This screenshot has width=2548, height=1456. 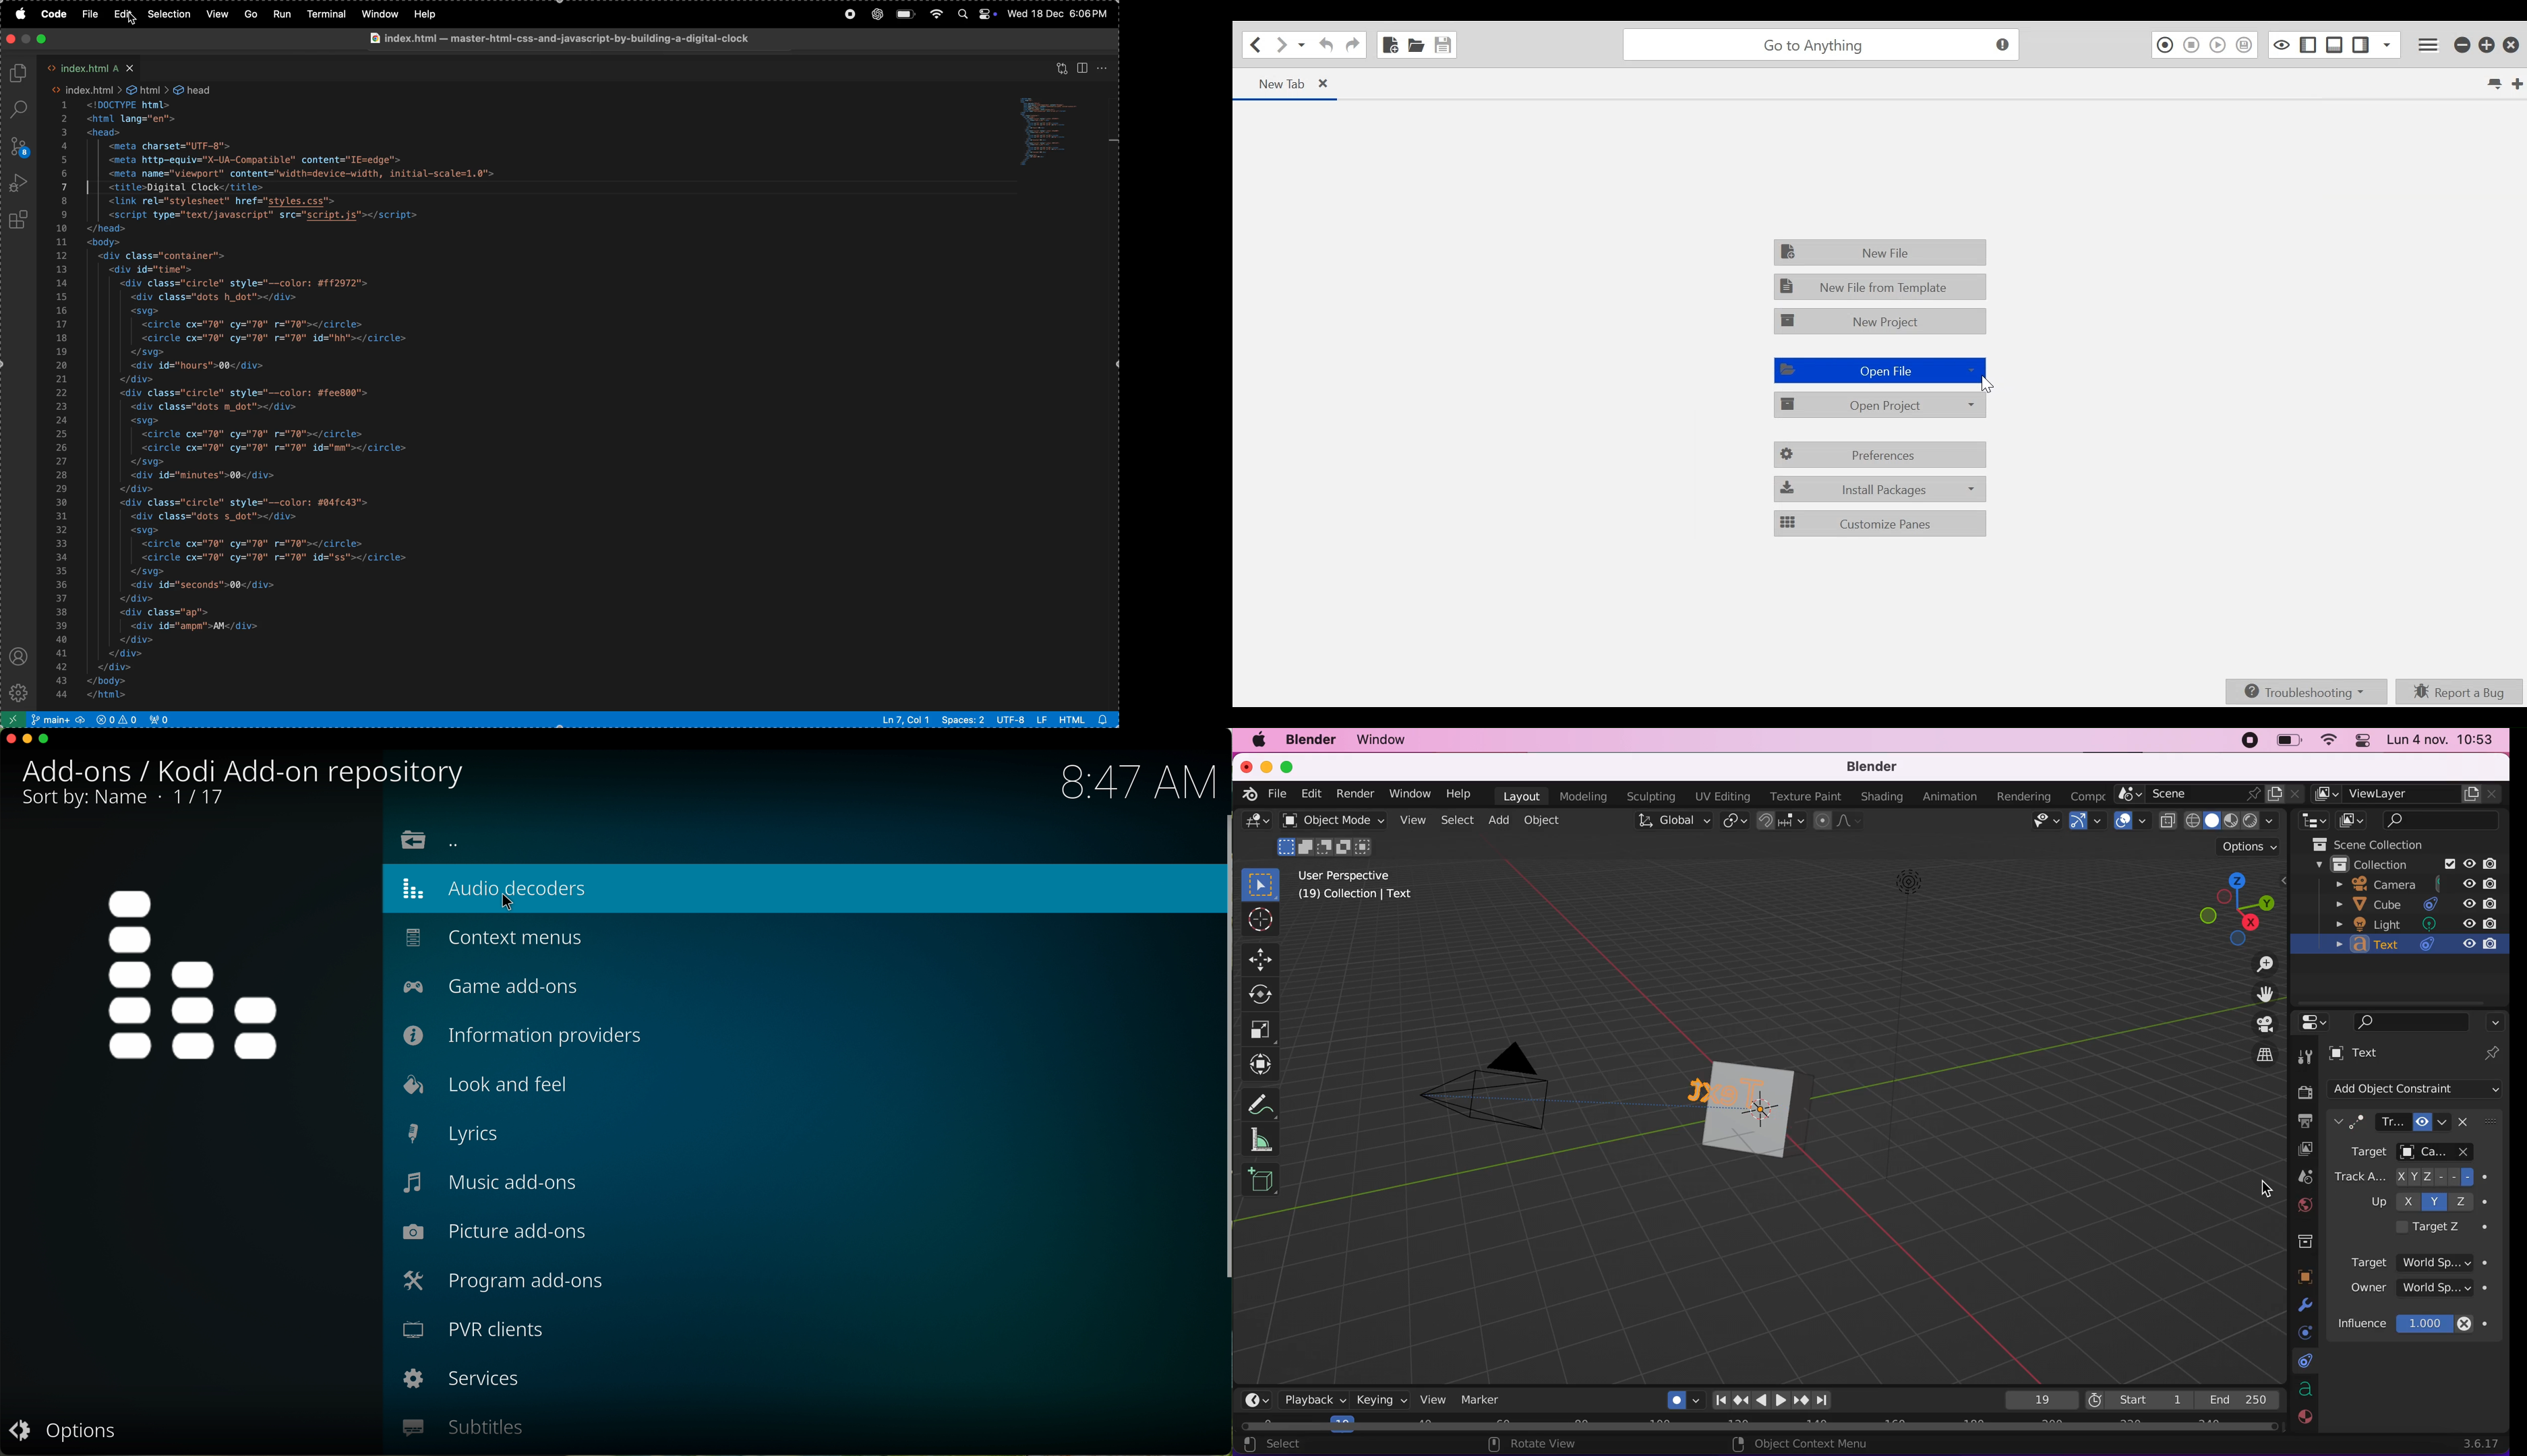 I want to click on rendering, so click(x=2026, y=796).